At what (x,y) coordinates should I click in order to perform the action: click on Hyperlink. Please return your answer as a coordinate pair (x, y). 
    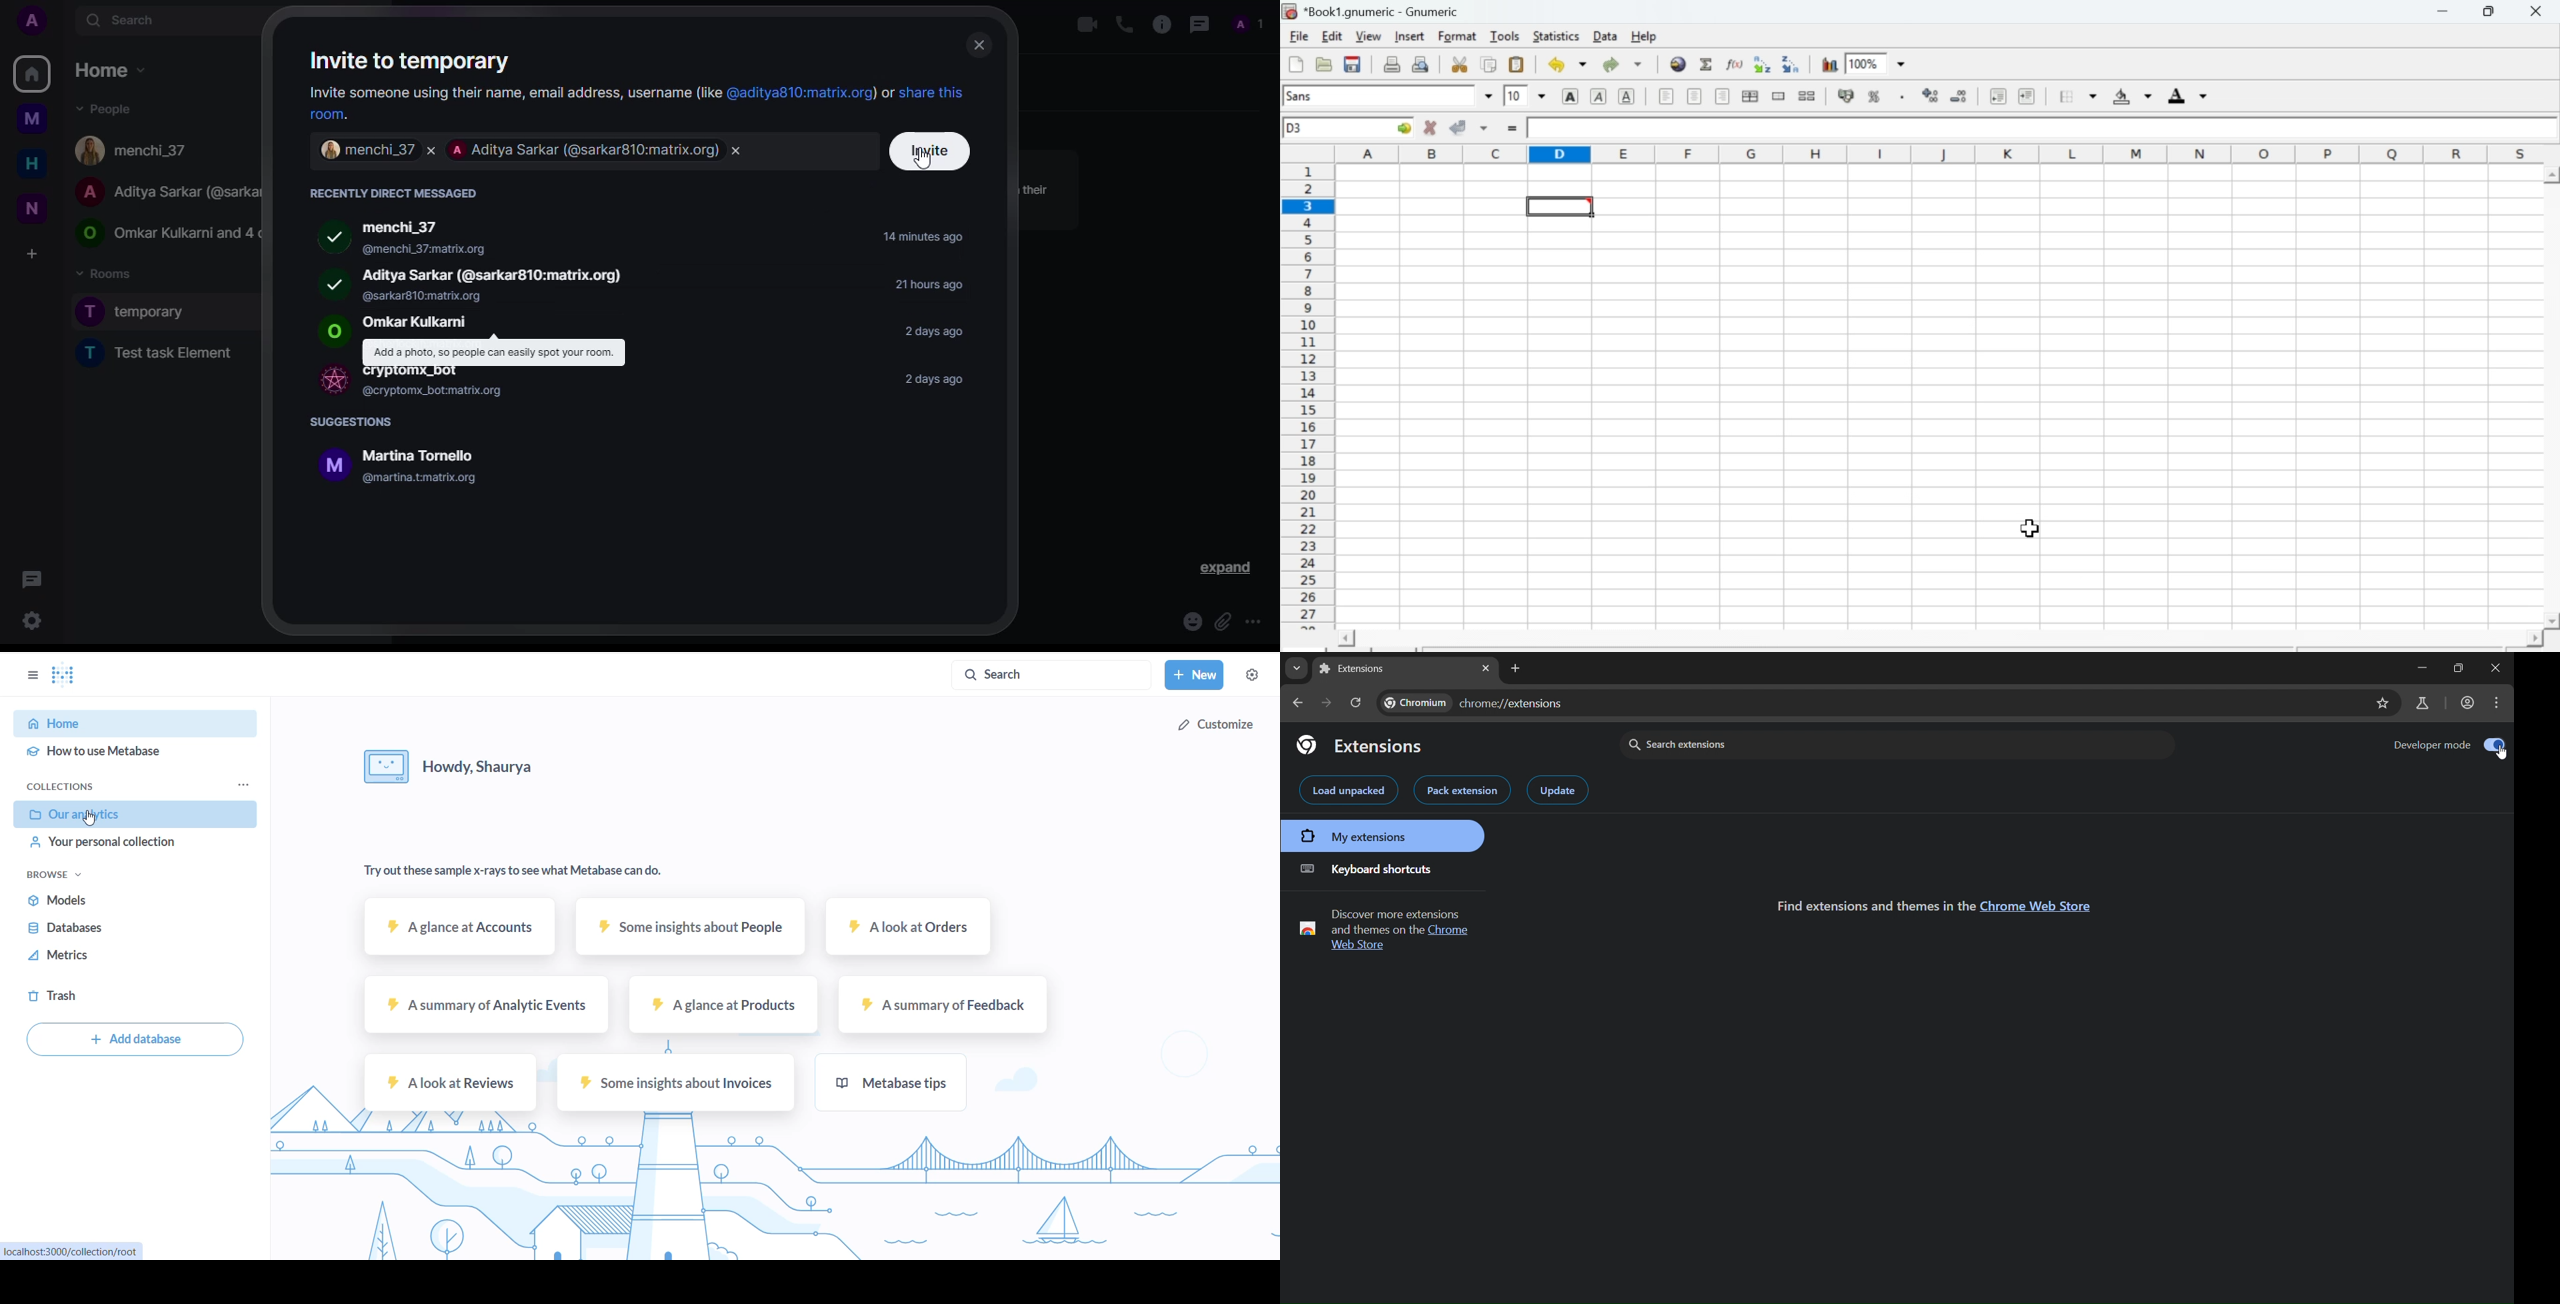
    Looking at the image, I should click on (1678, 65).